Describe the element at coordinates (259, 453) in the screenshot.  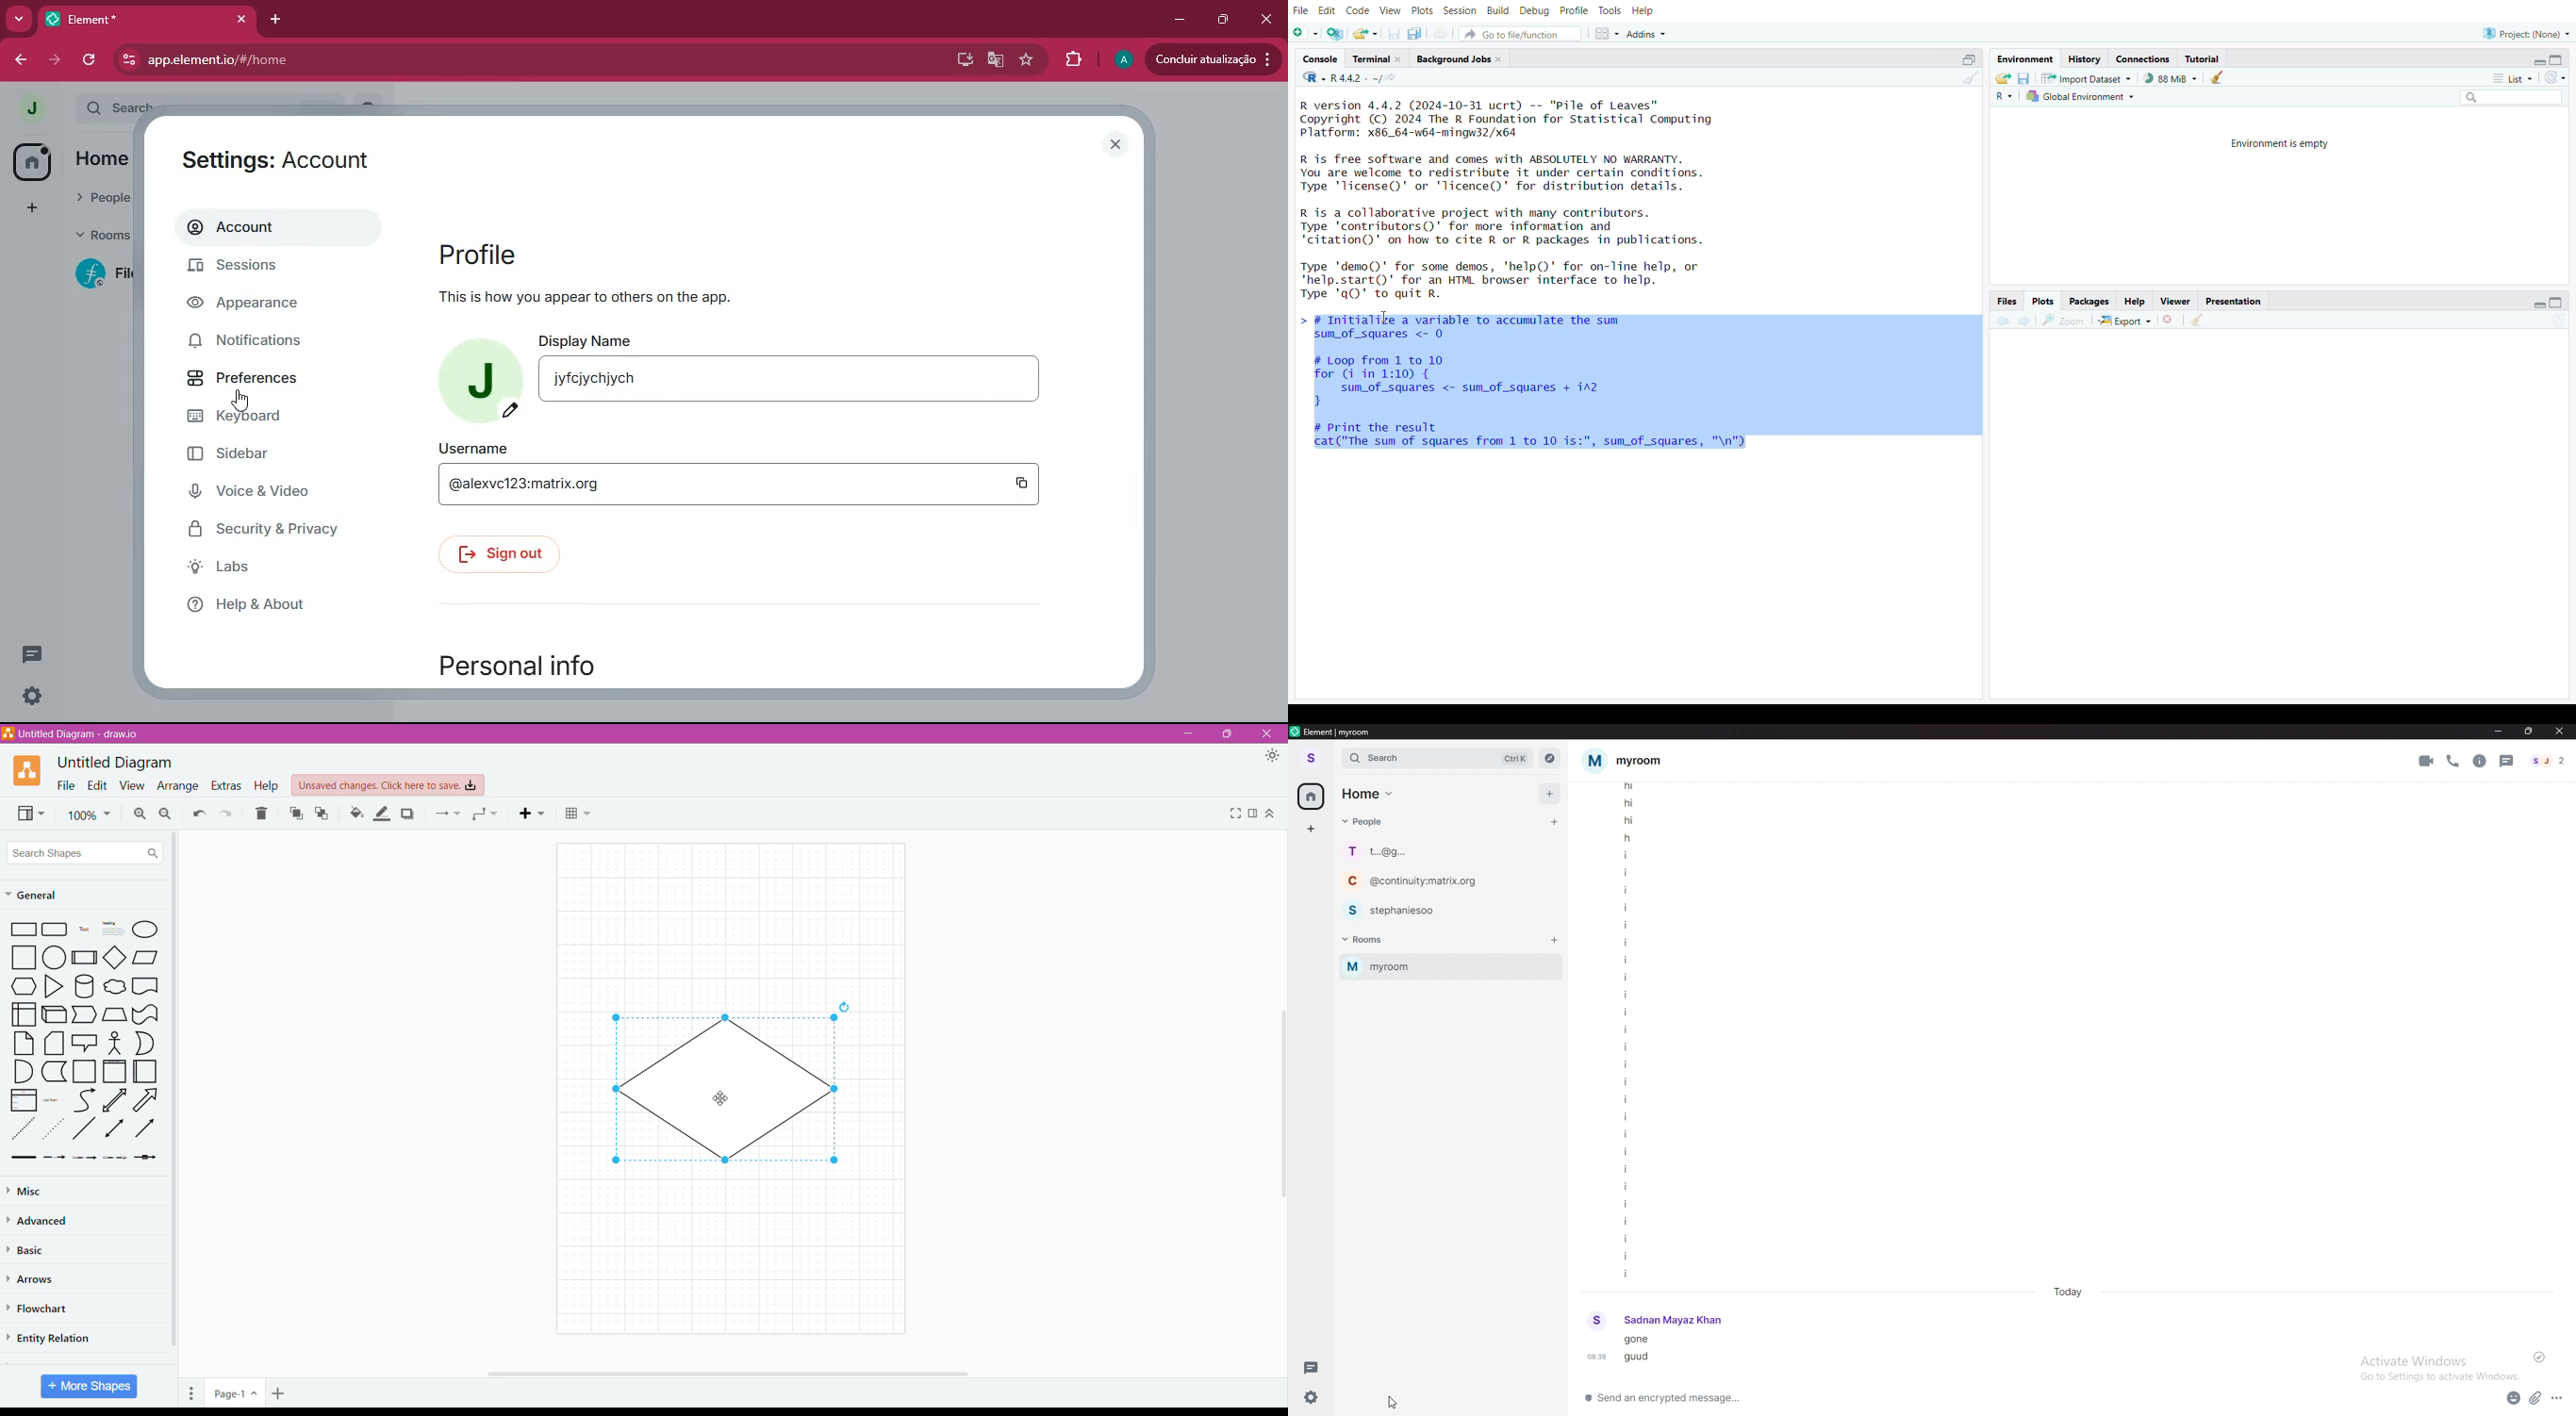
I see `sidebar` at that location.